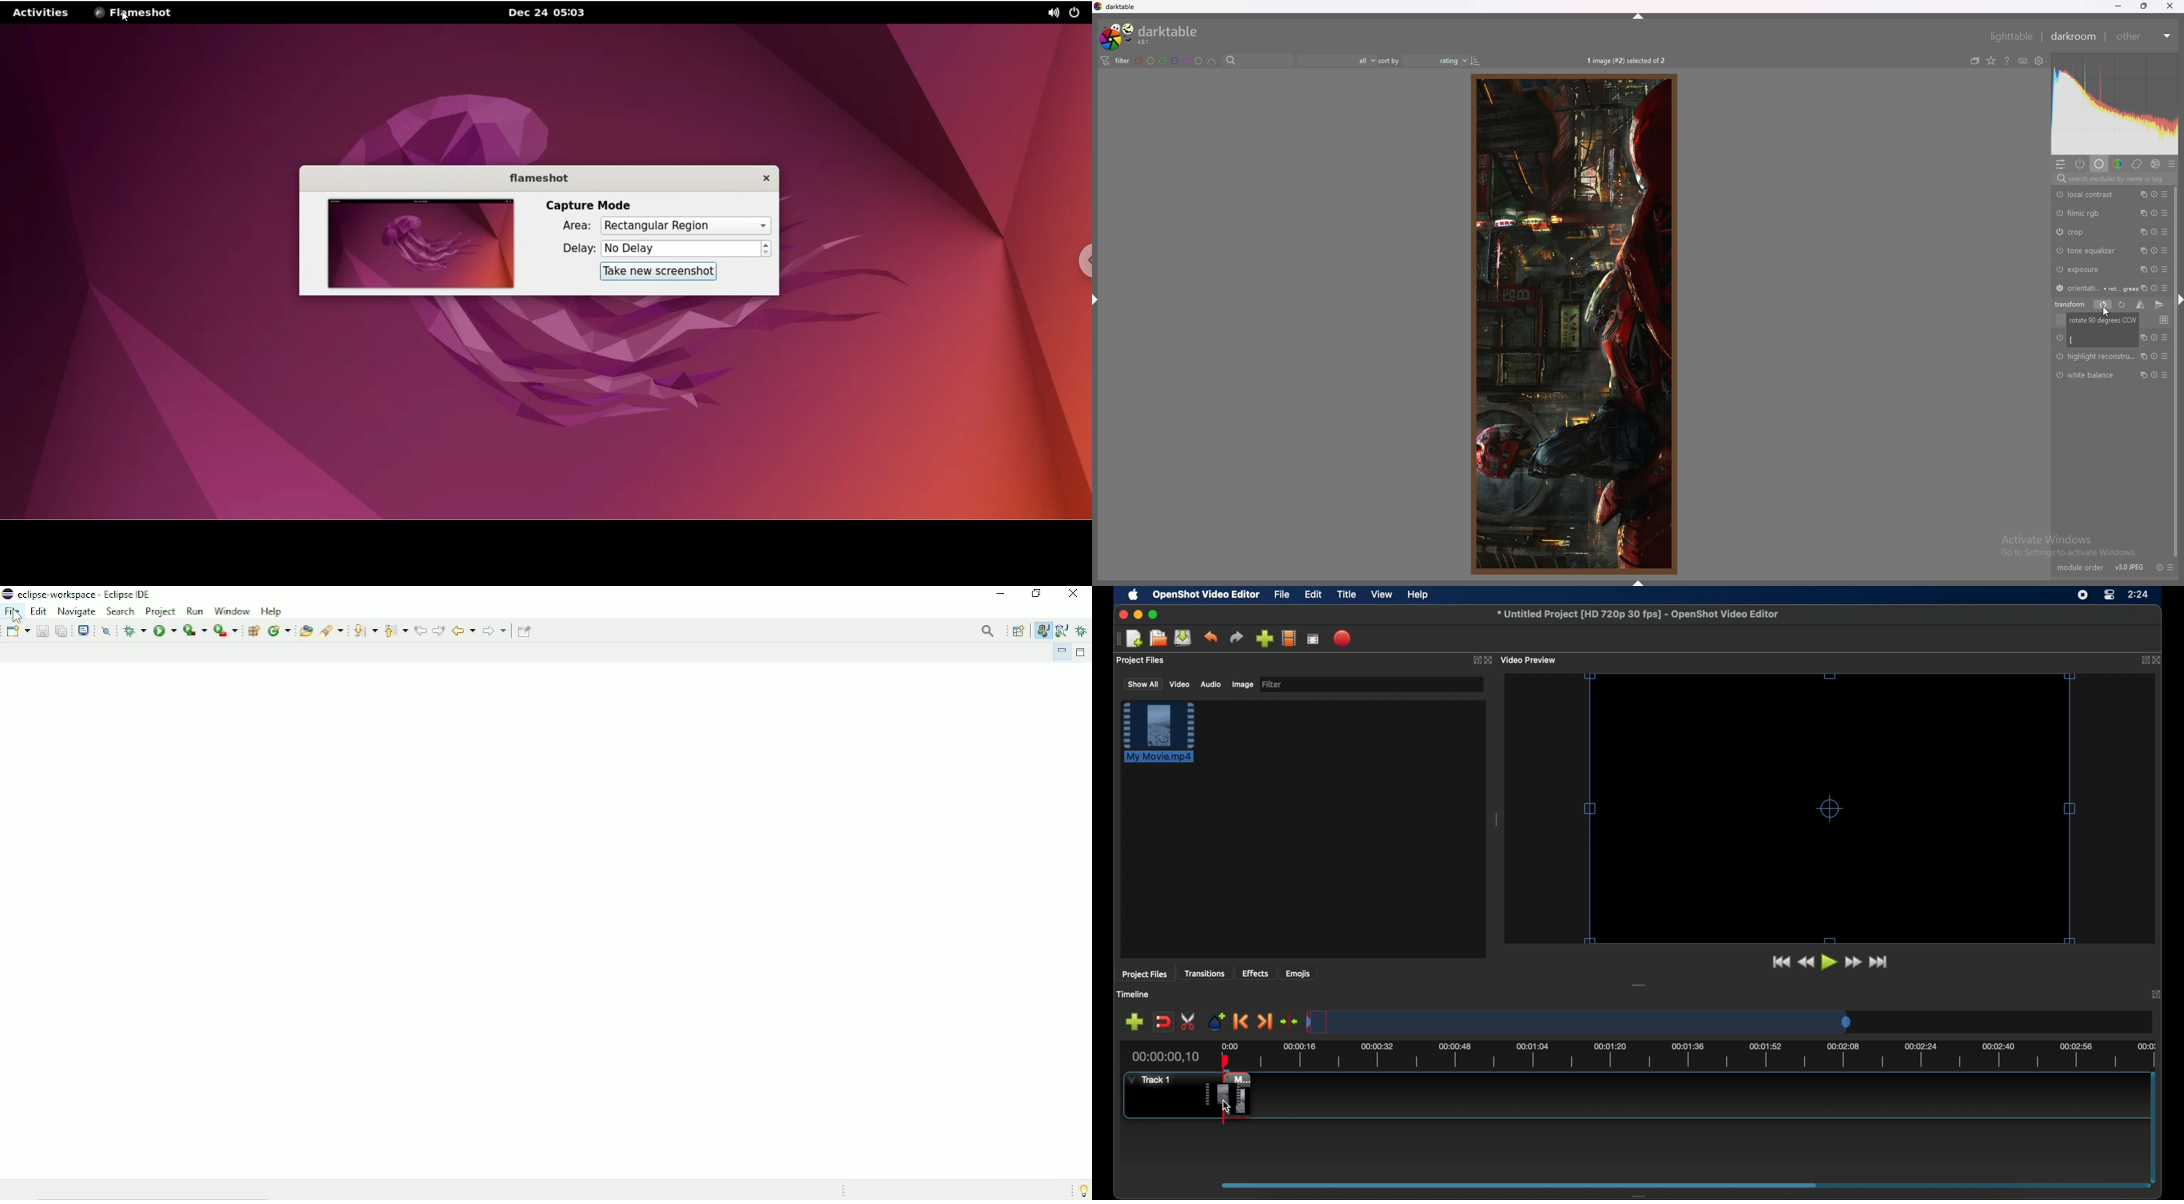  Describe the element at coordinates (2165, 232) in the screenshot. I see `presets` at that location.